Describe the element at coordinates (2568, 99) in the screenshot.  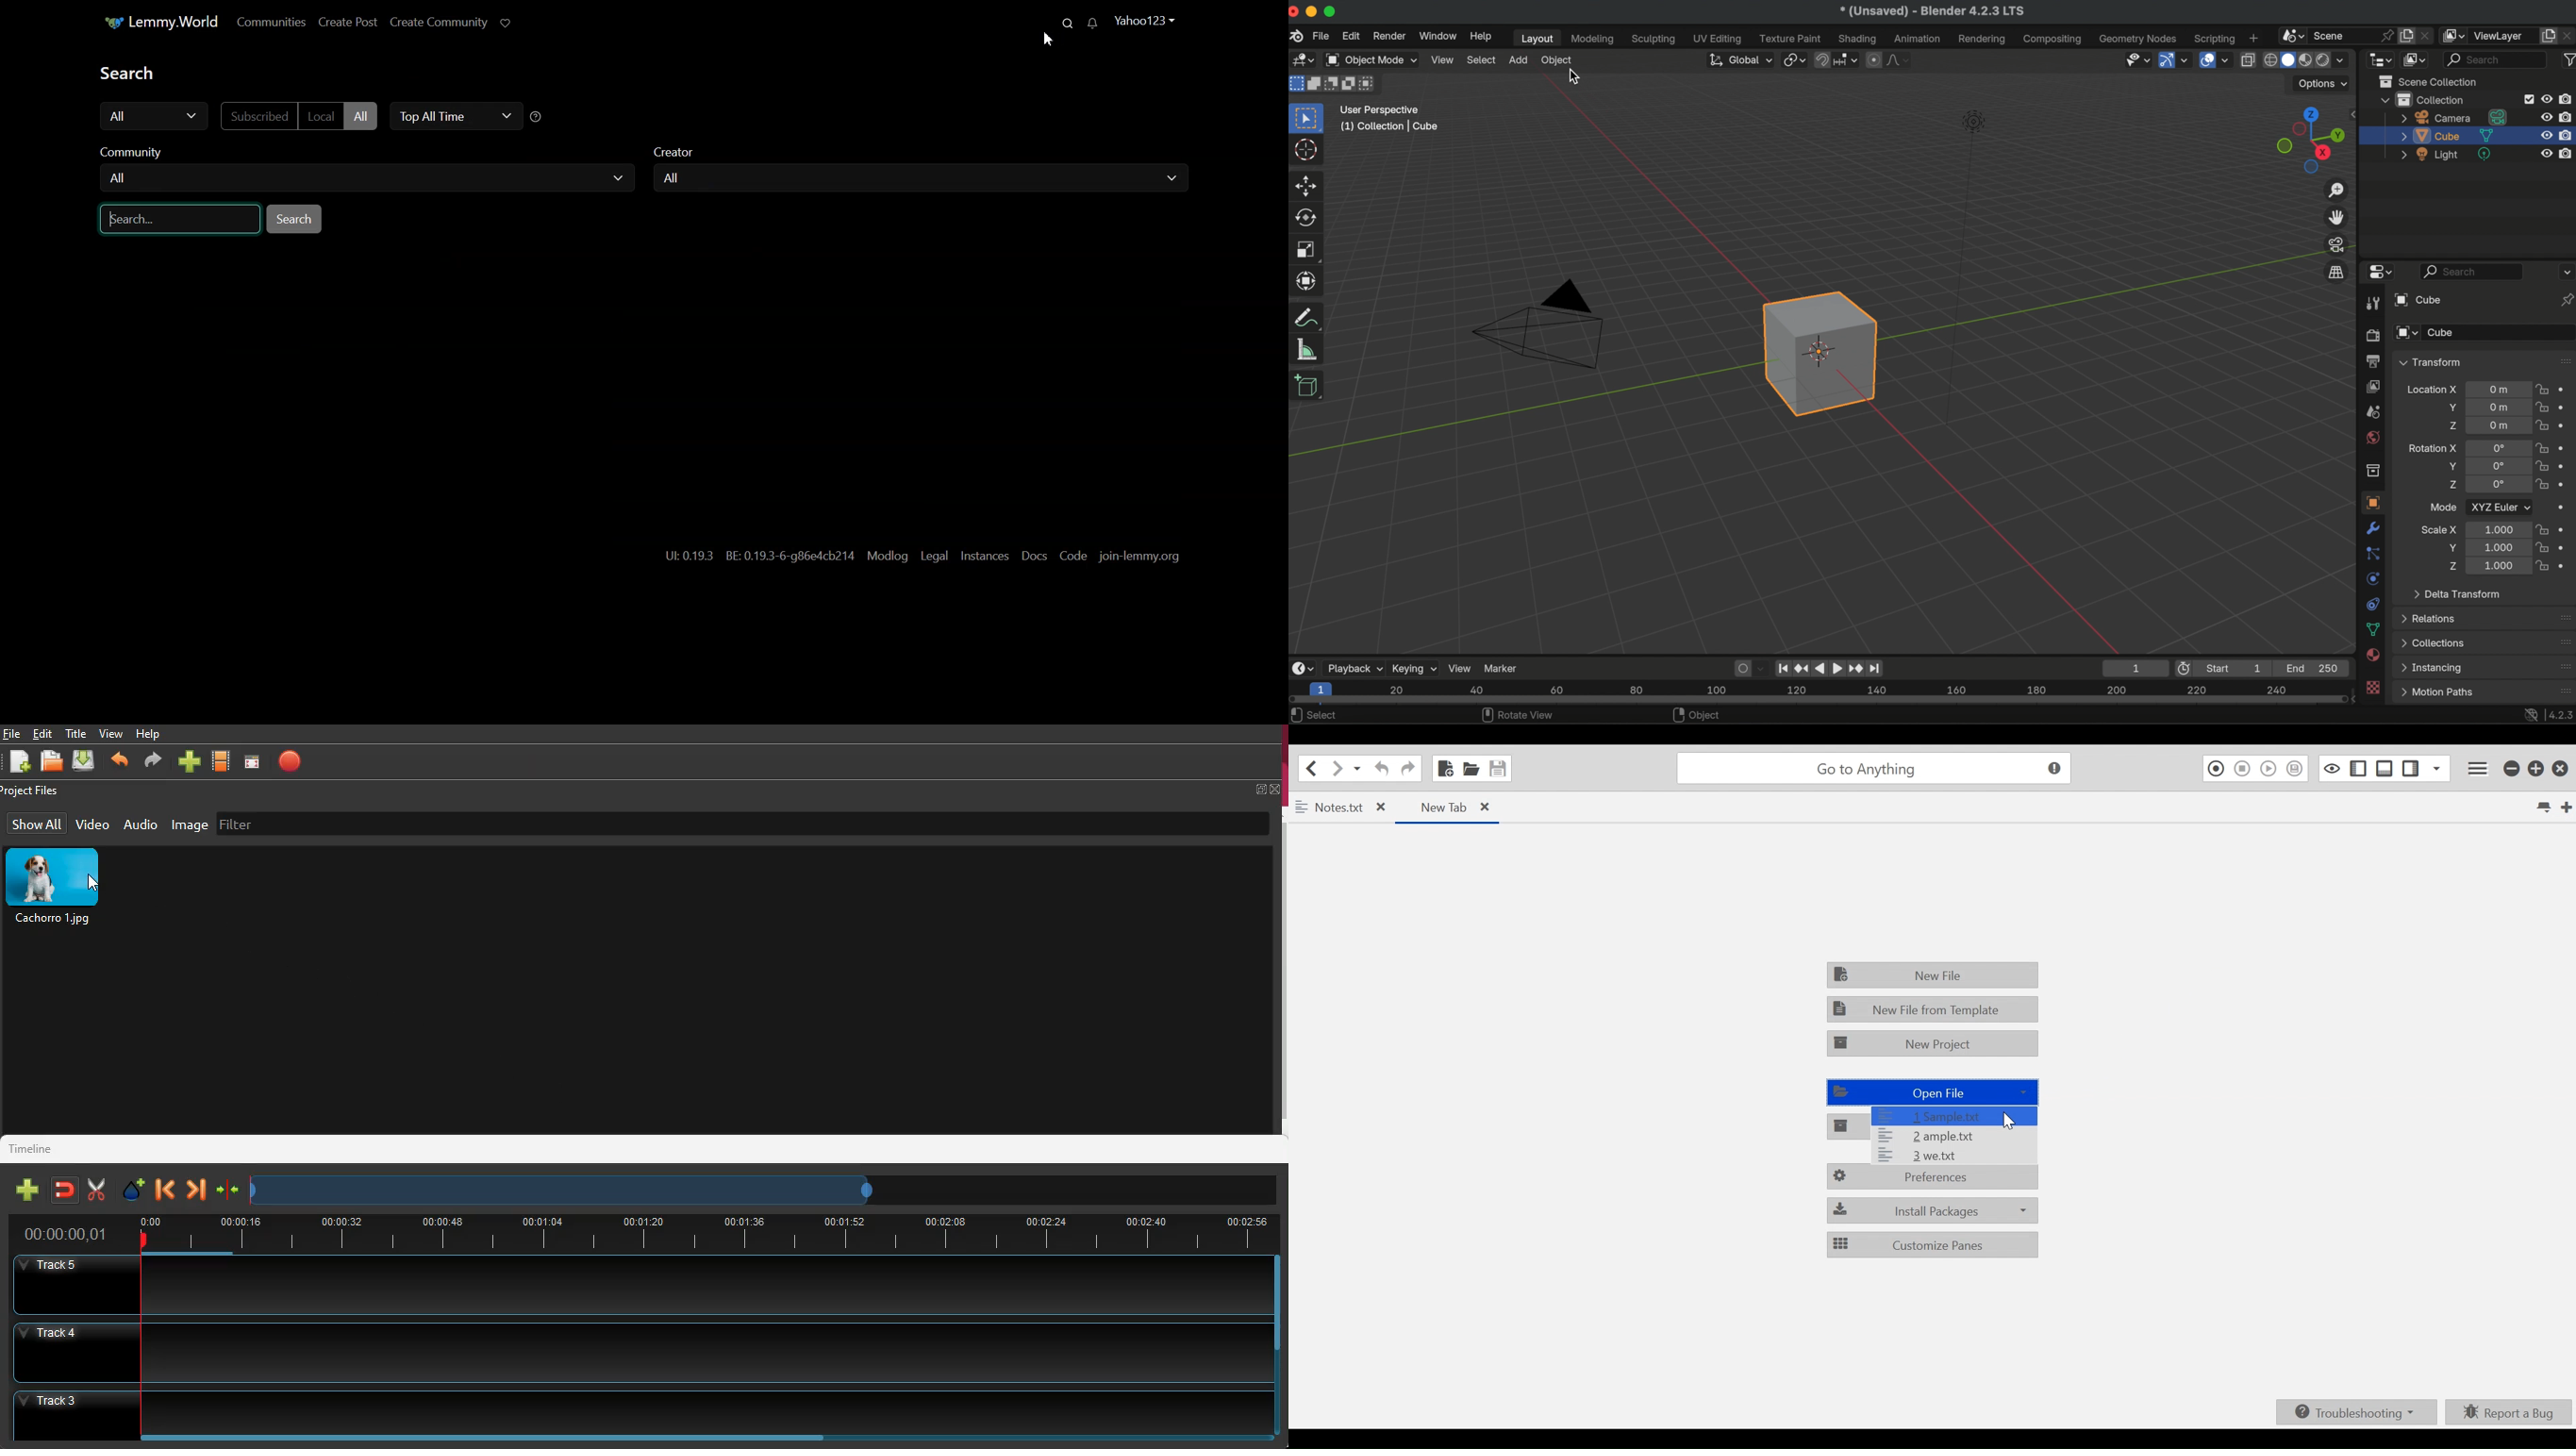
I see `disable in render` at that location.